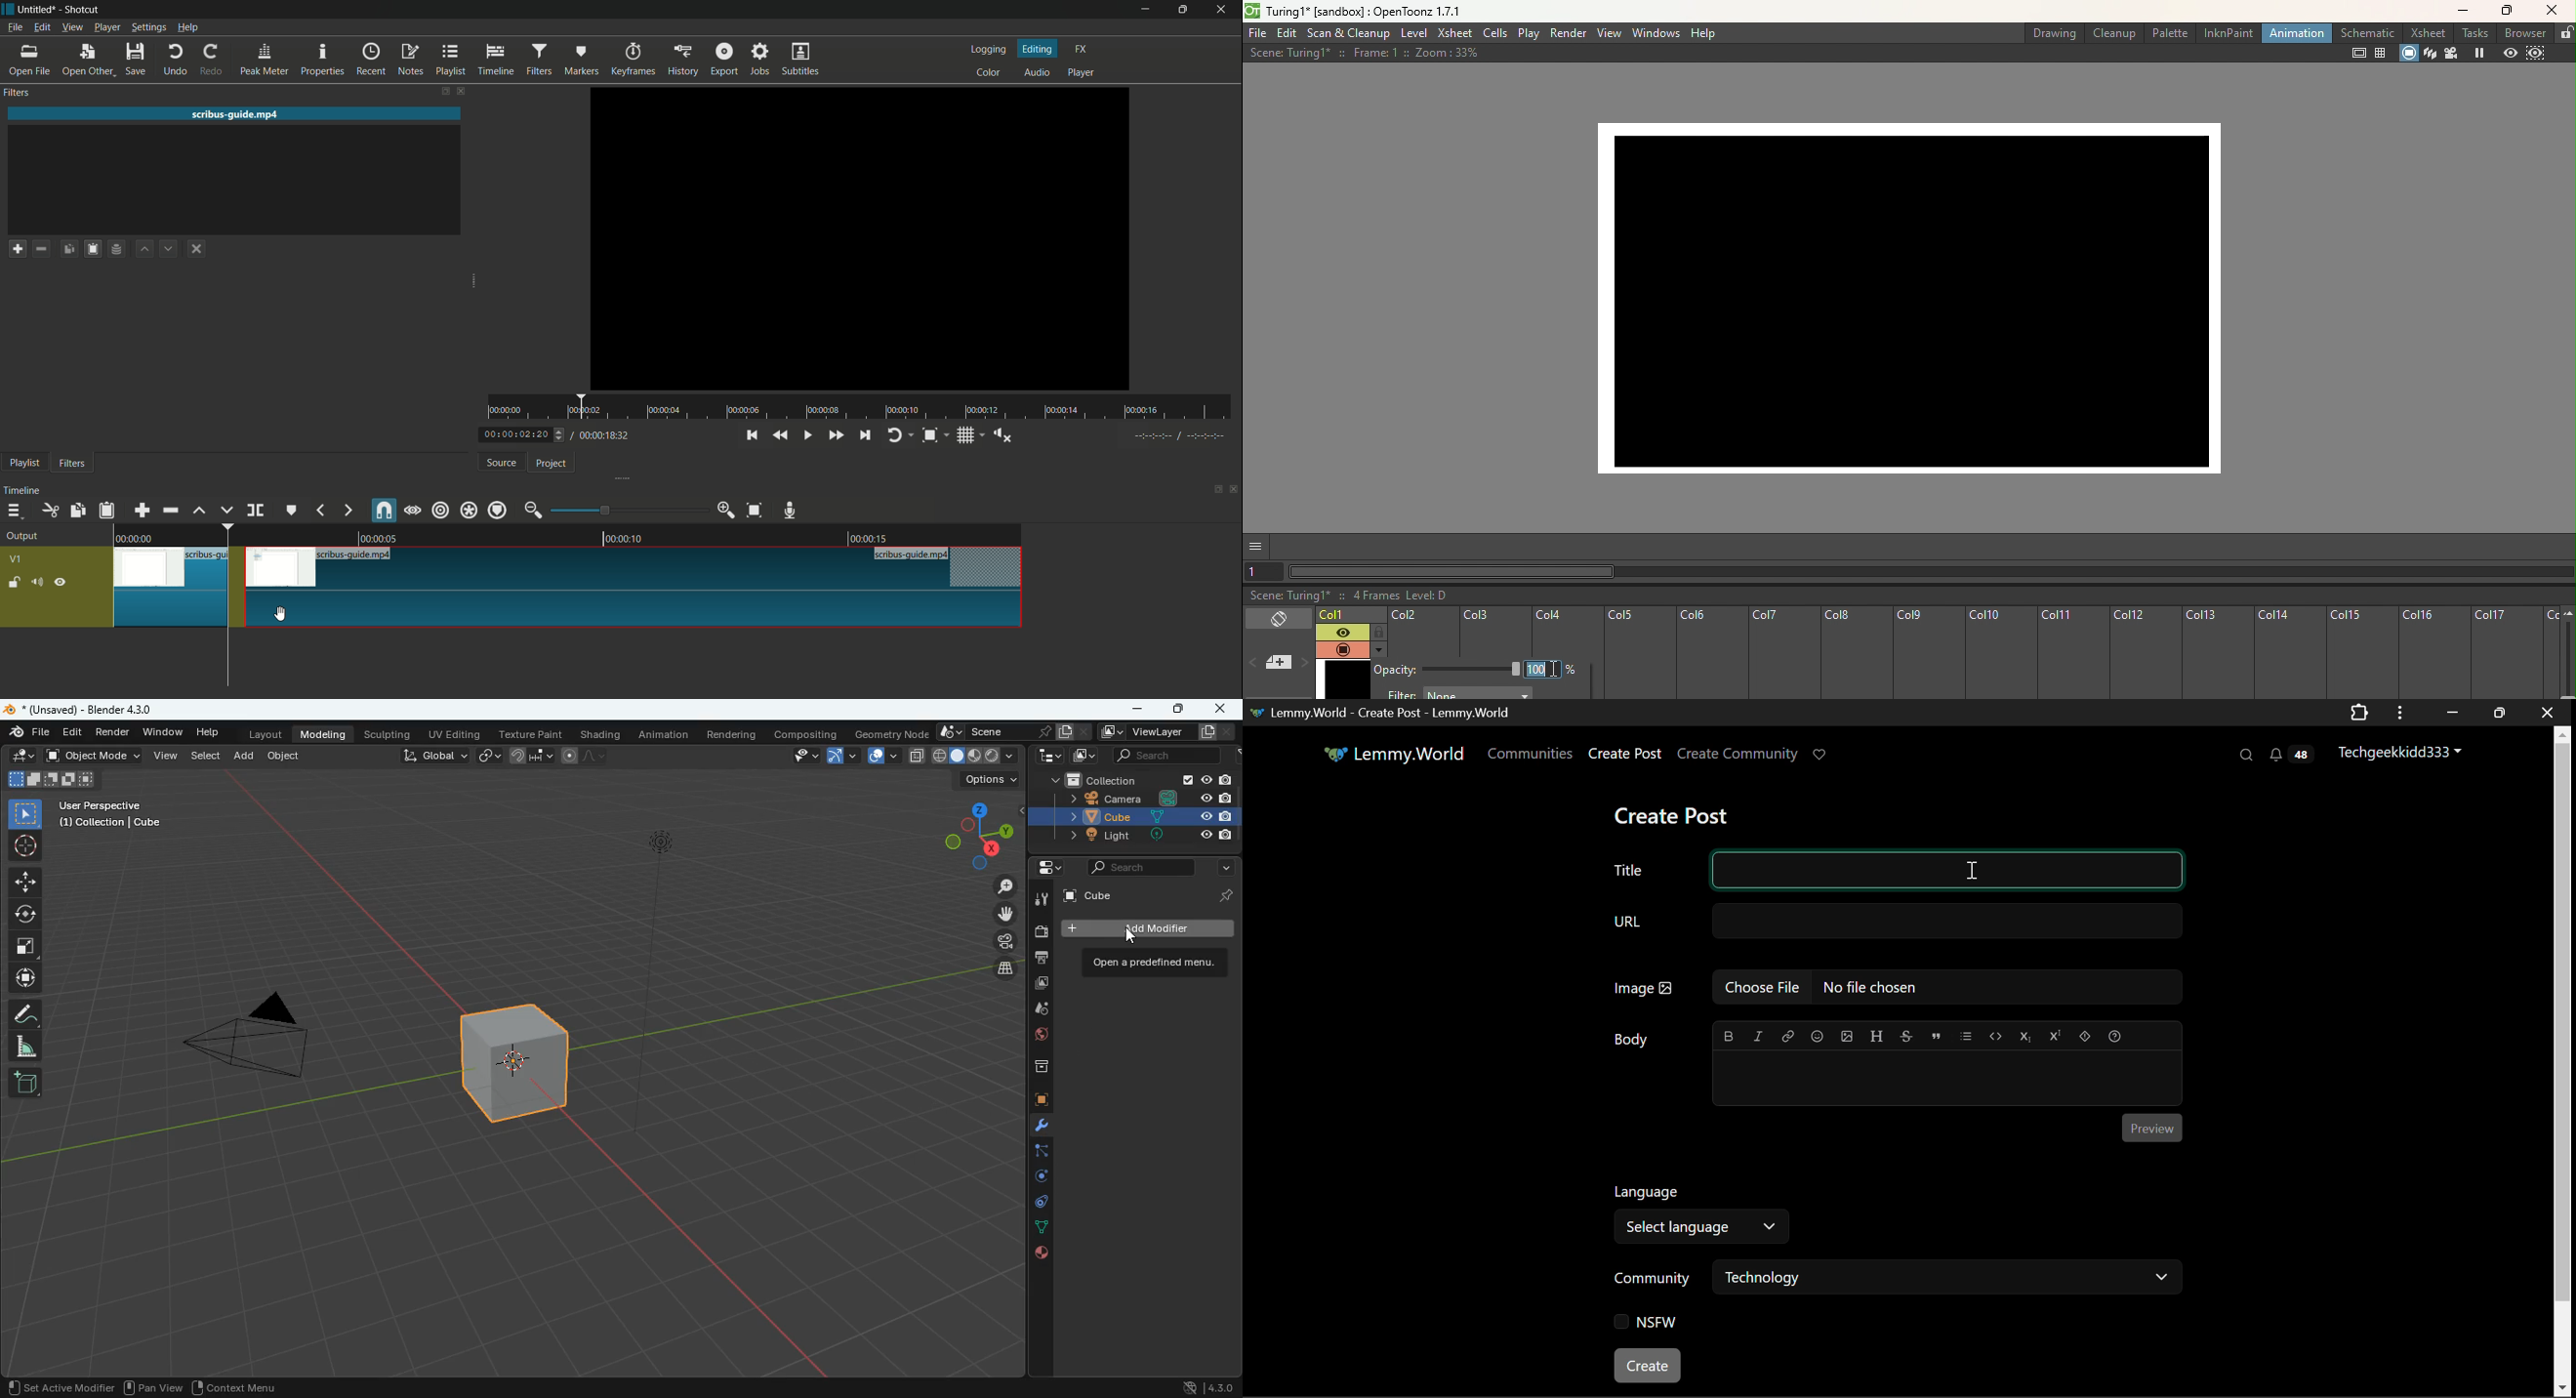 Image resolution: width=2576 pixels, height=1400 pixels. What do you see at coordinates (1223, 708) in the screenshot?
I see `close` at bounding box center [1223, 708].